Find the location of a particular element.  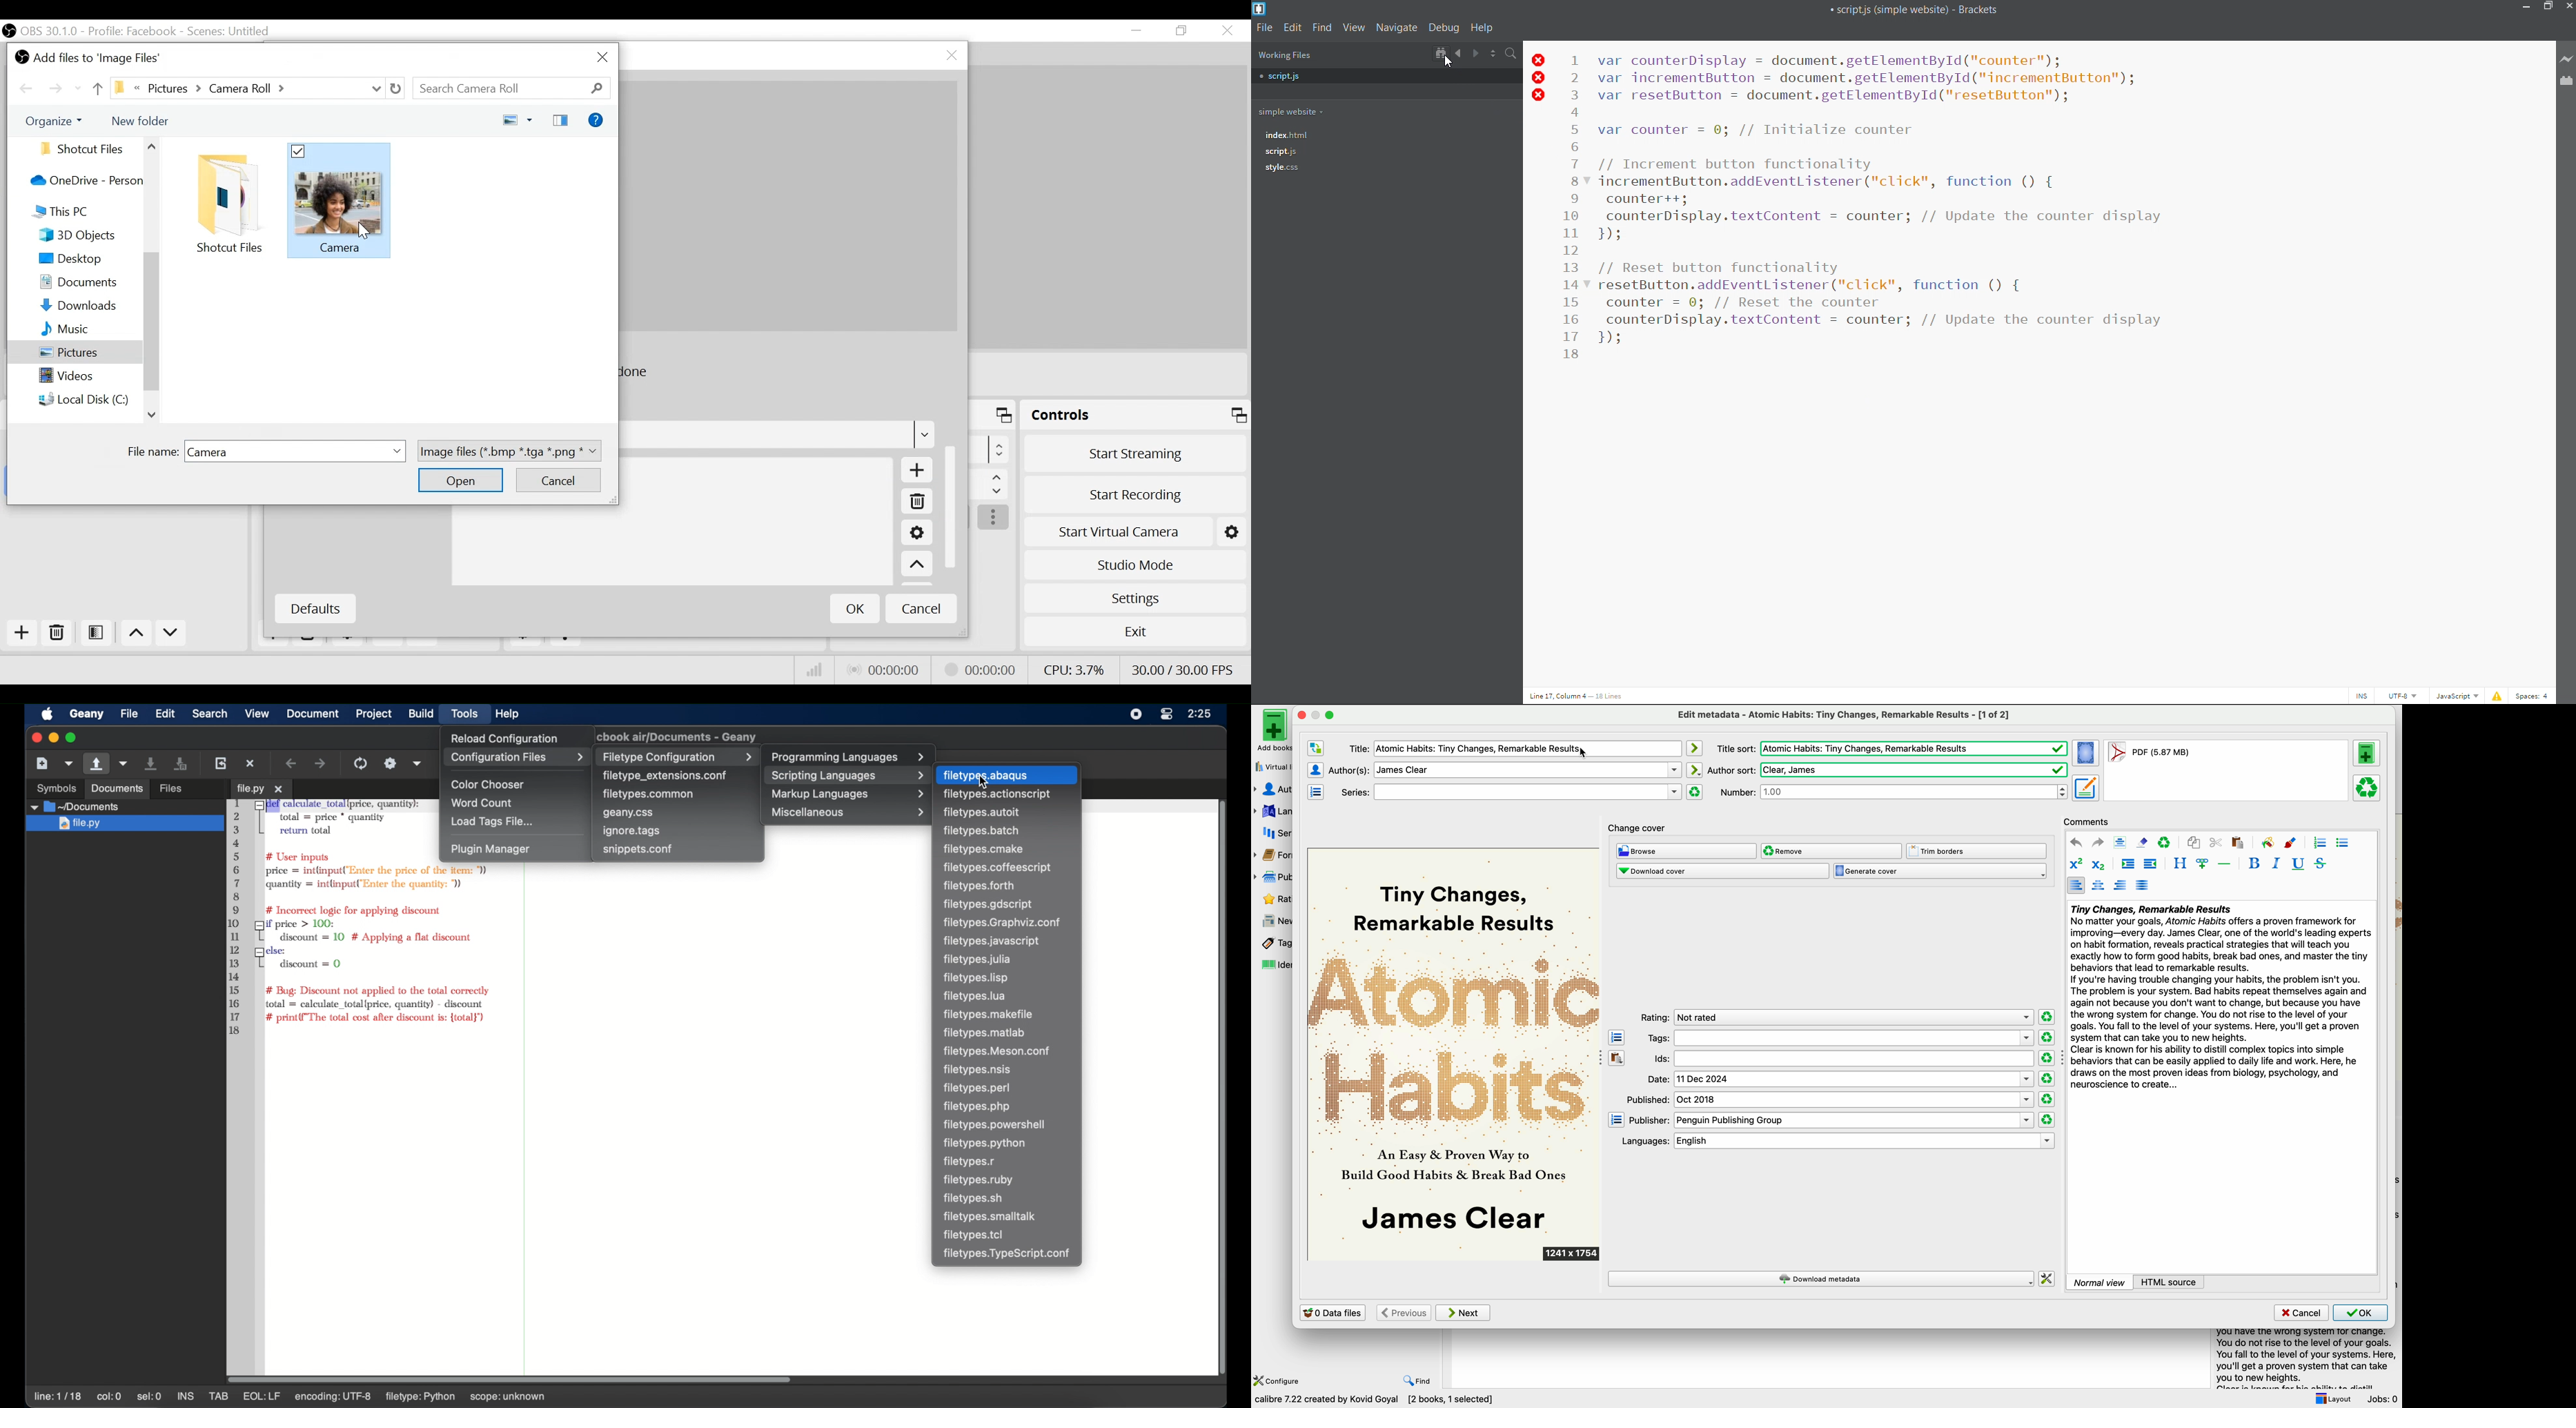

Cancel is located at coordinates (922, 608).